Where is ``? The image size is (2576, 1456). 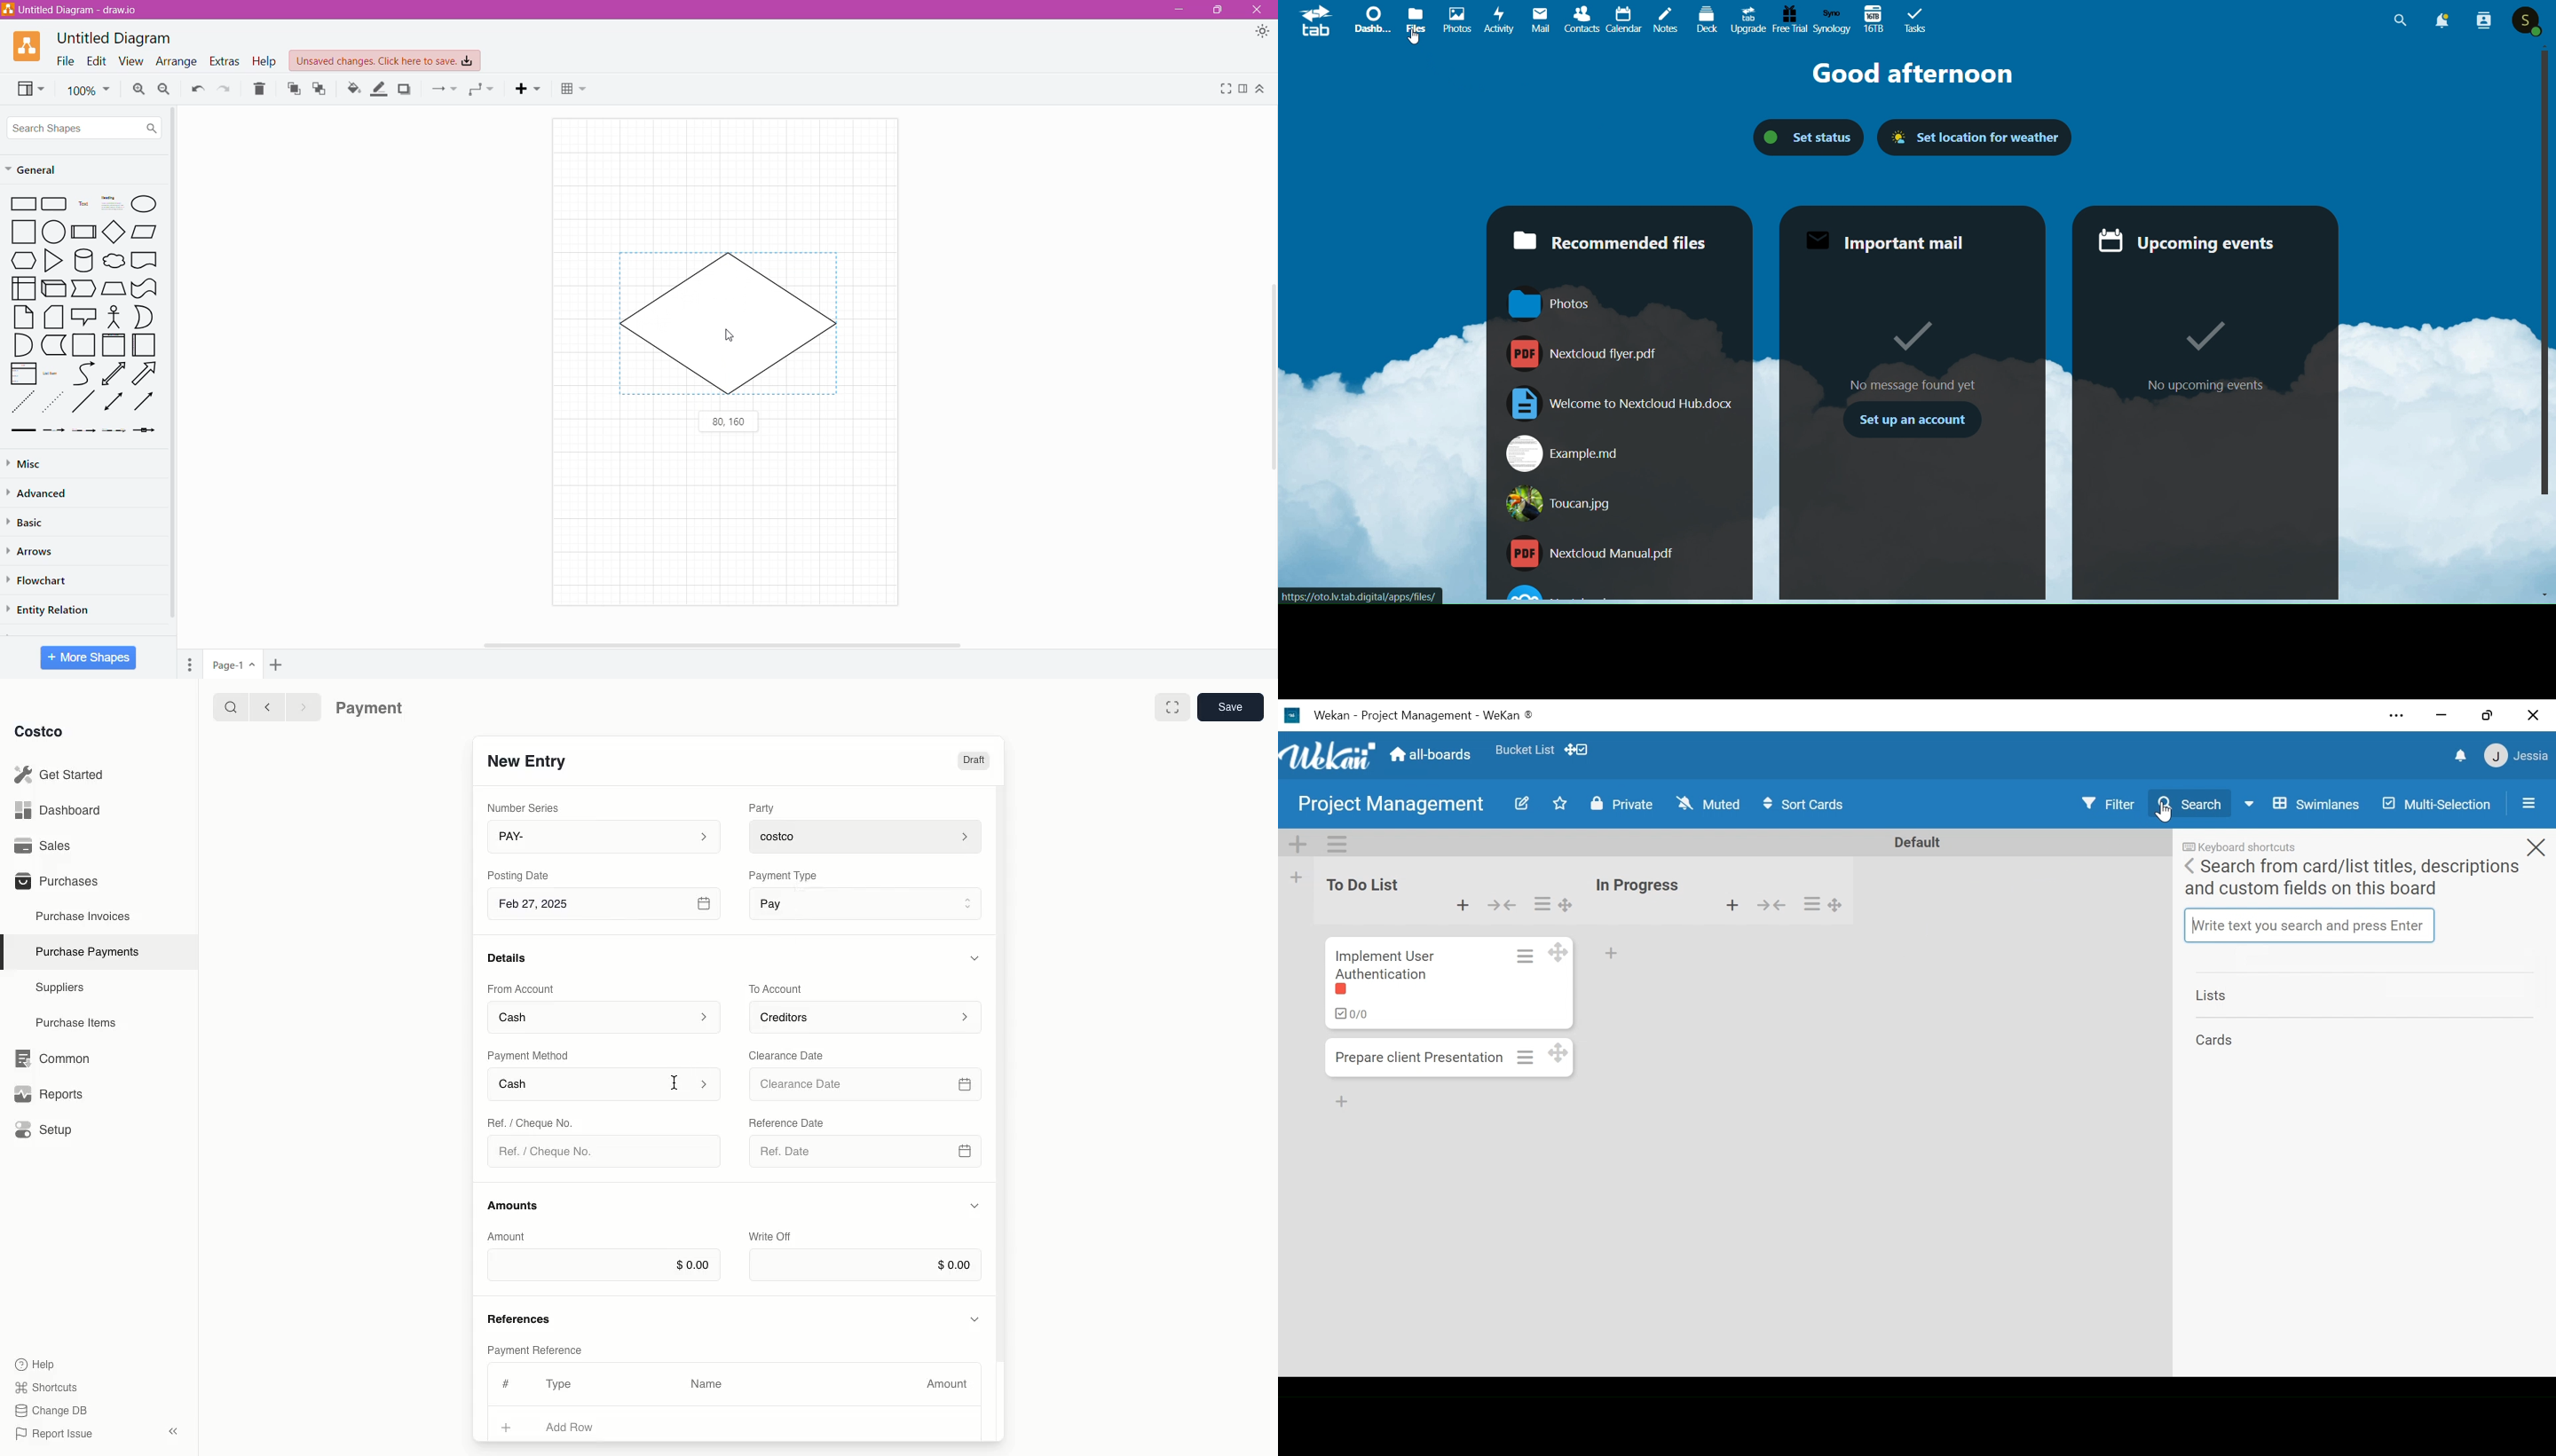
 is located at coordinates (192, 662).